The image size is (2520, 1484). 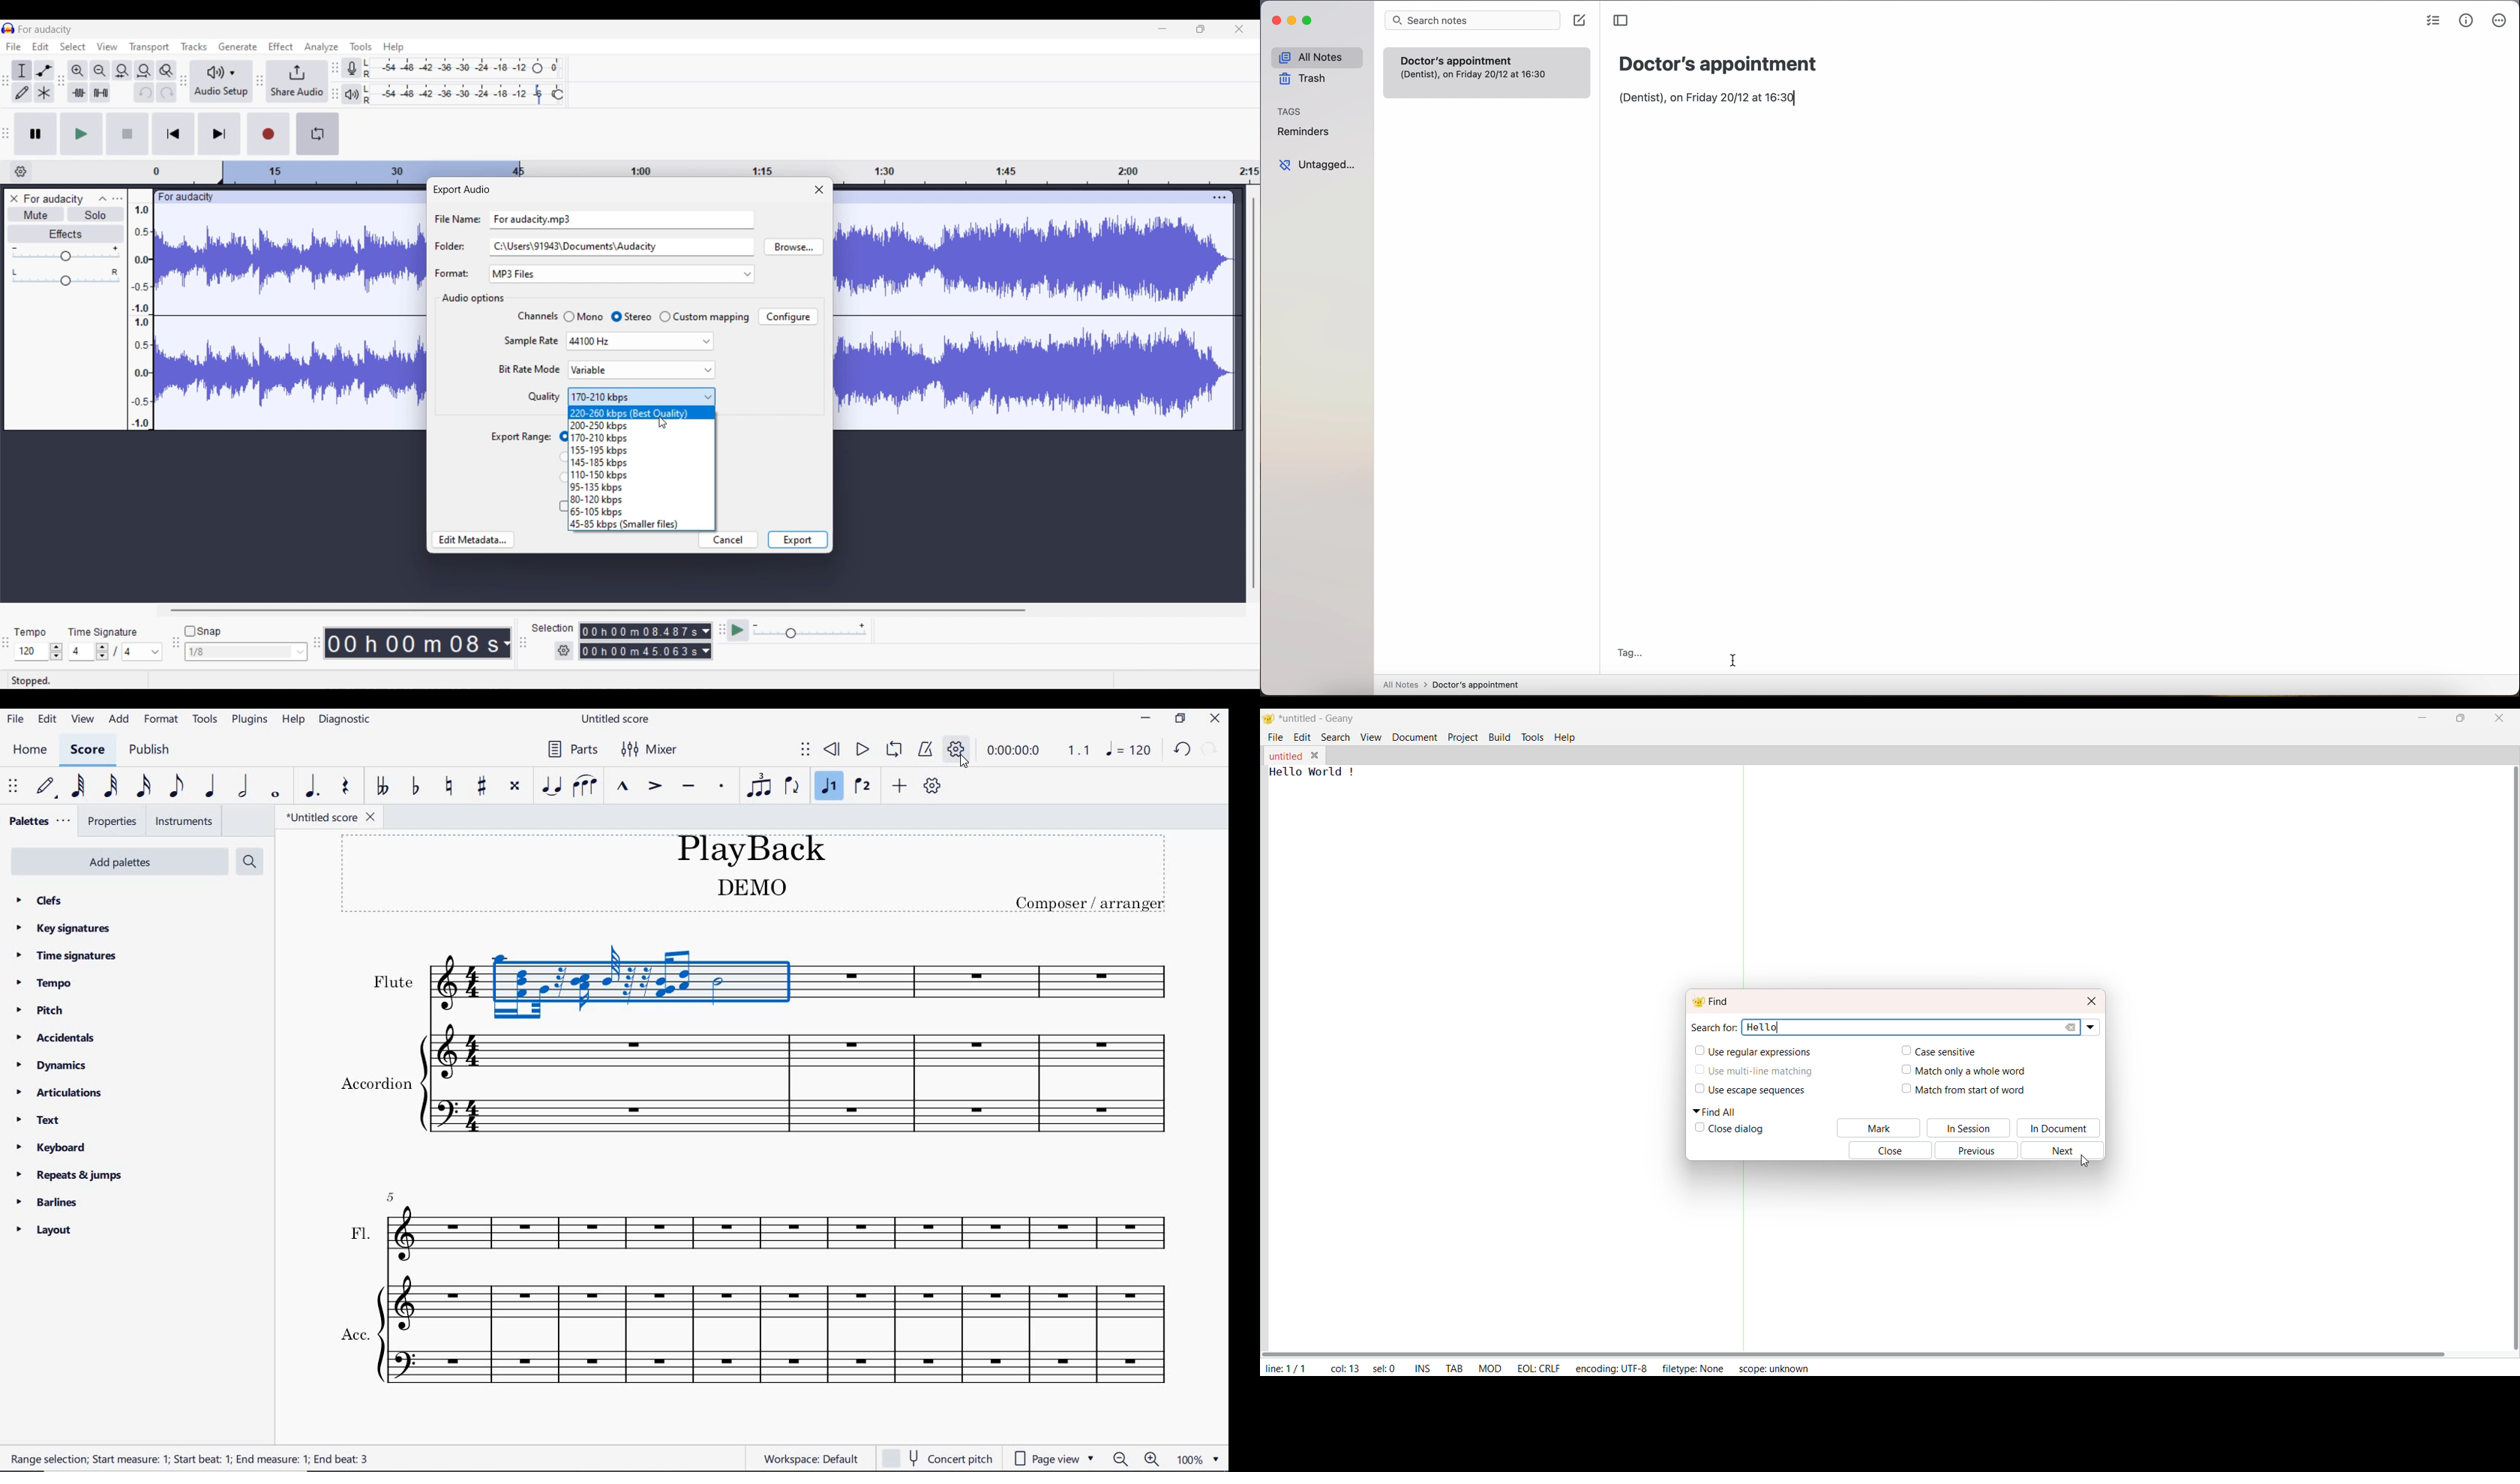 I want to click on tempo, so click(x=43, y=982).